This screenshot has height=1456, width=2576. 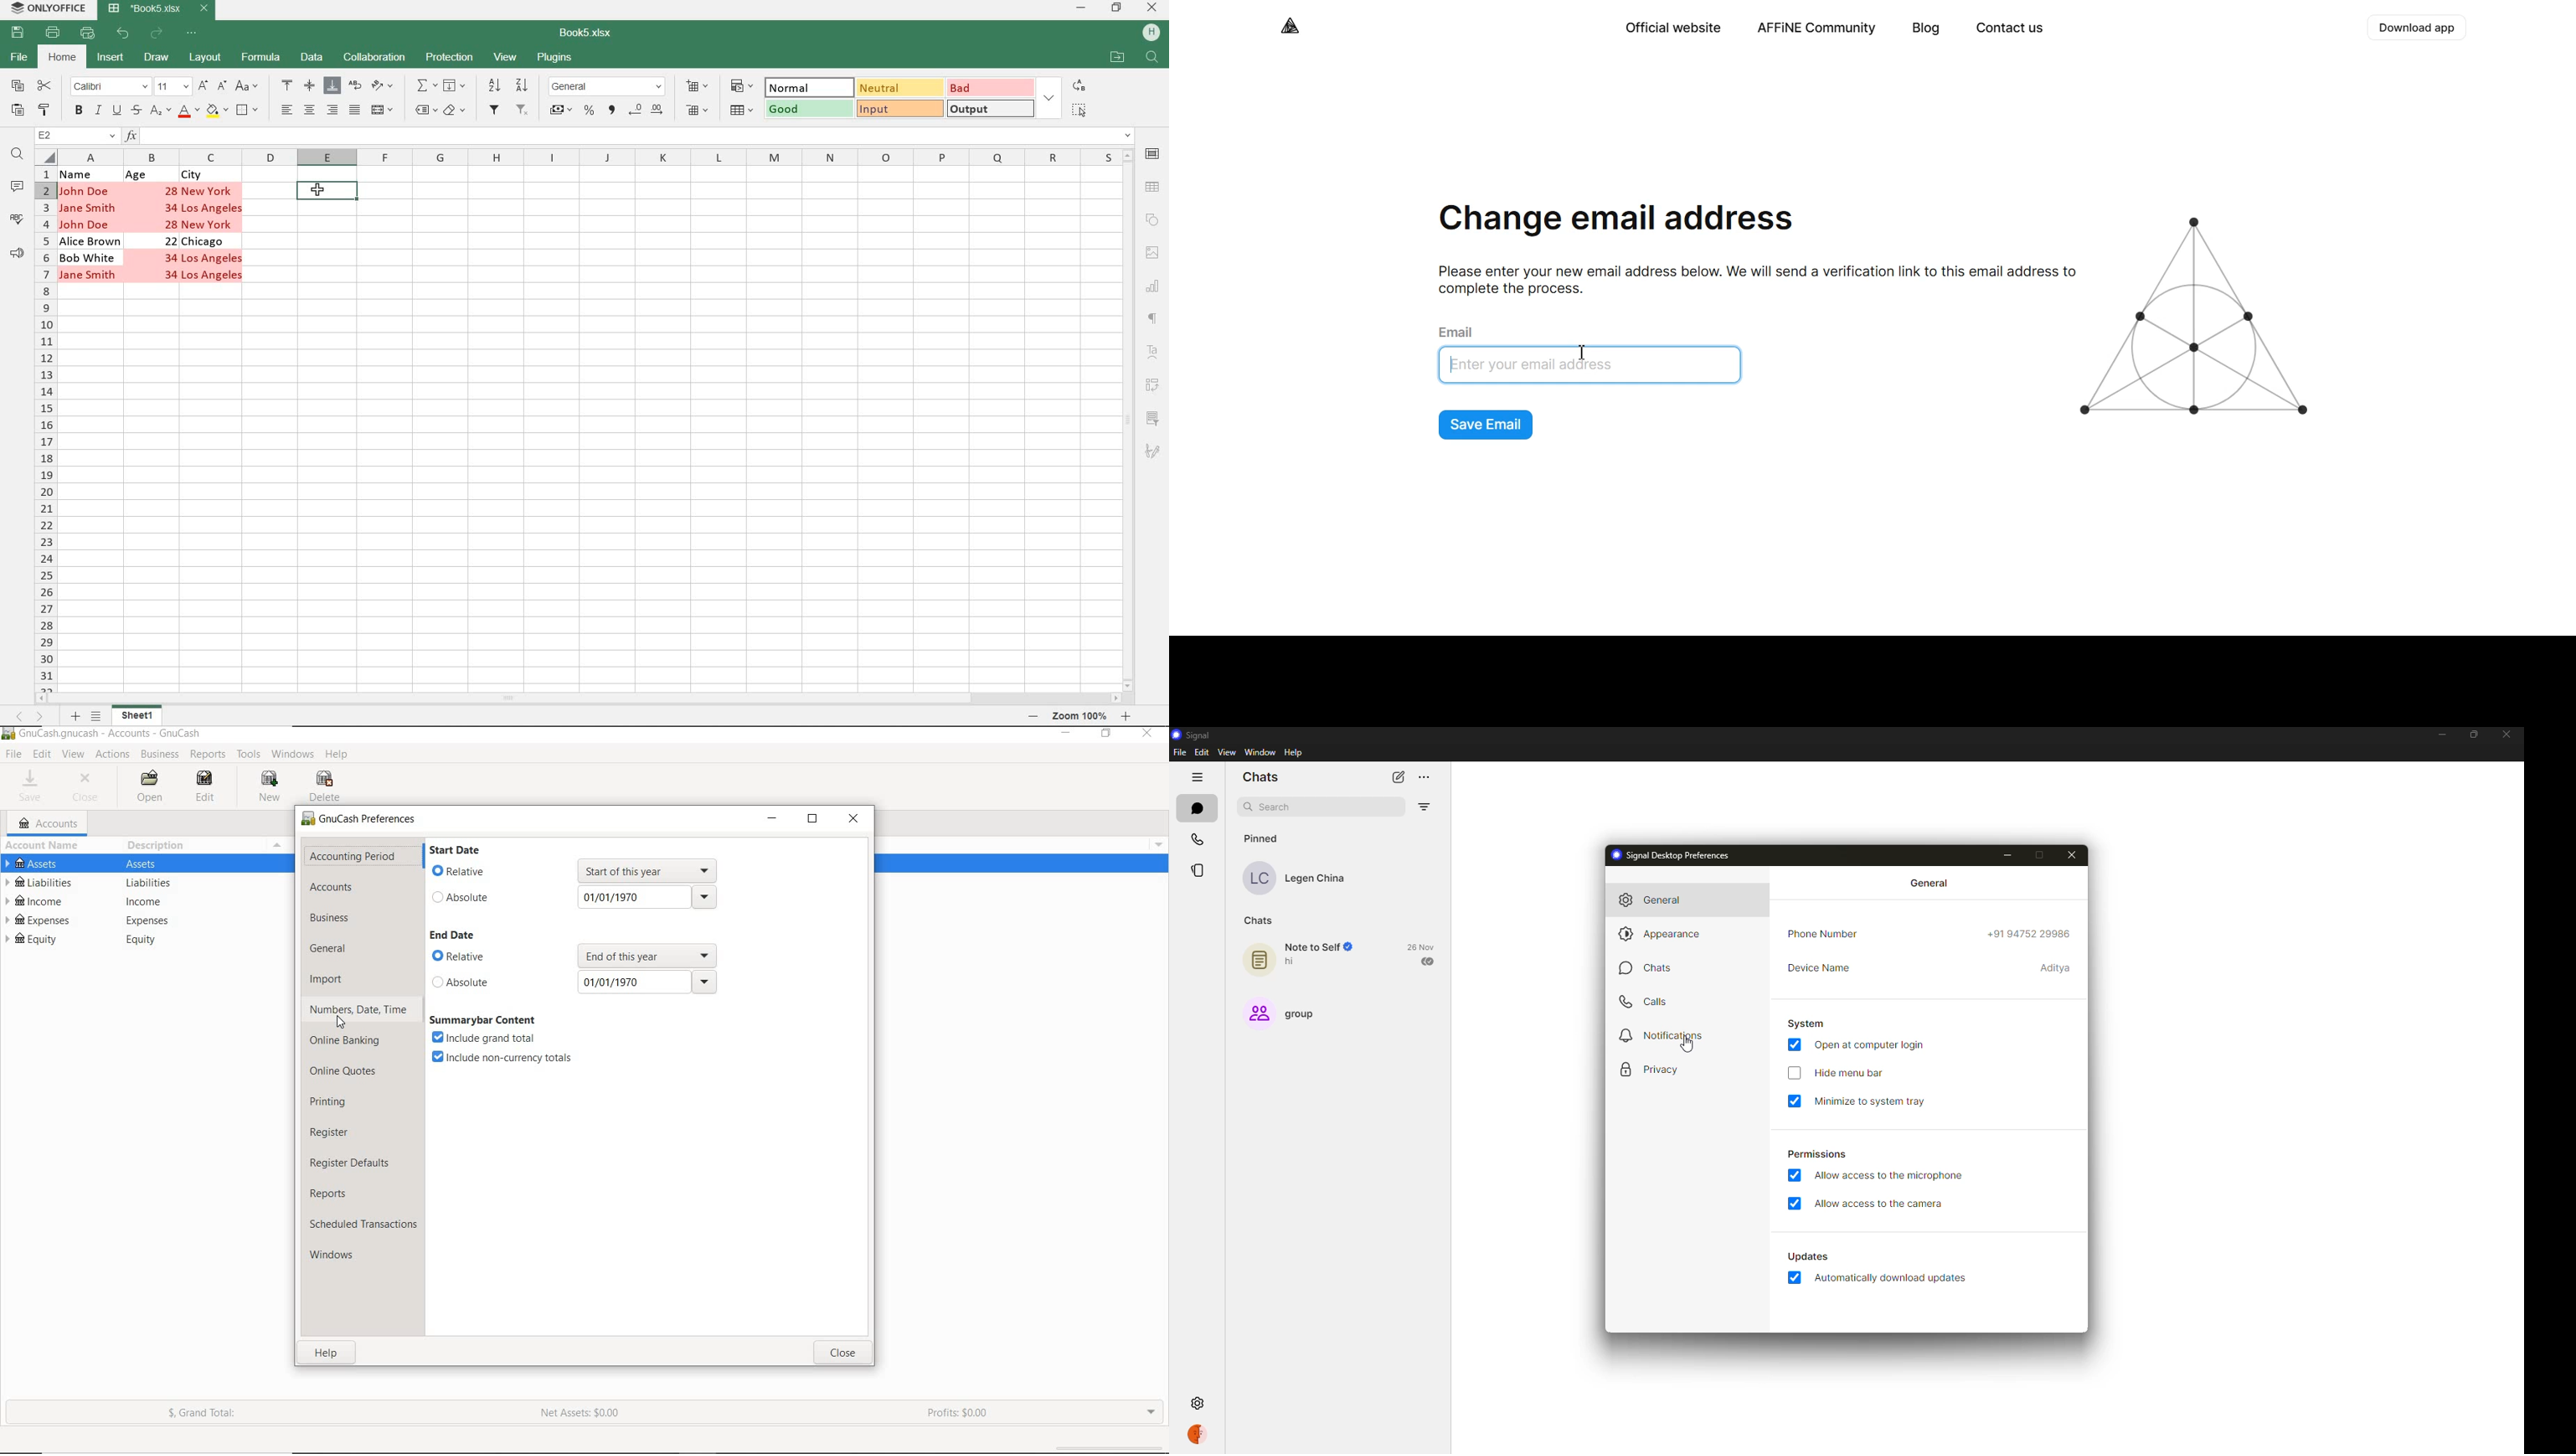 I want to click on hide tabs, so click(x=1199, y=777).